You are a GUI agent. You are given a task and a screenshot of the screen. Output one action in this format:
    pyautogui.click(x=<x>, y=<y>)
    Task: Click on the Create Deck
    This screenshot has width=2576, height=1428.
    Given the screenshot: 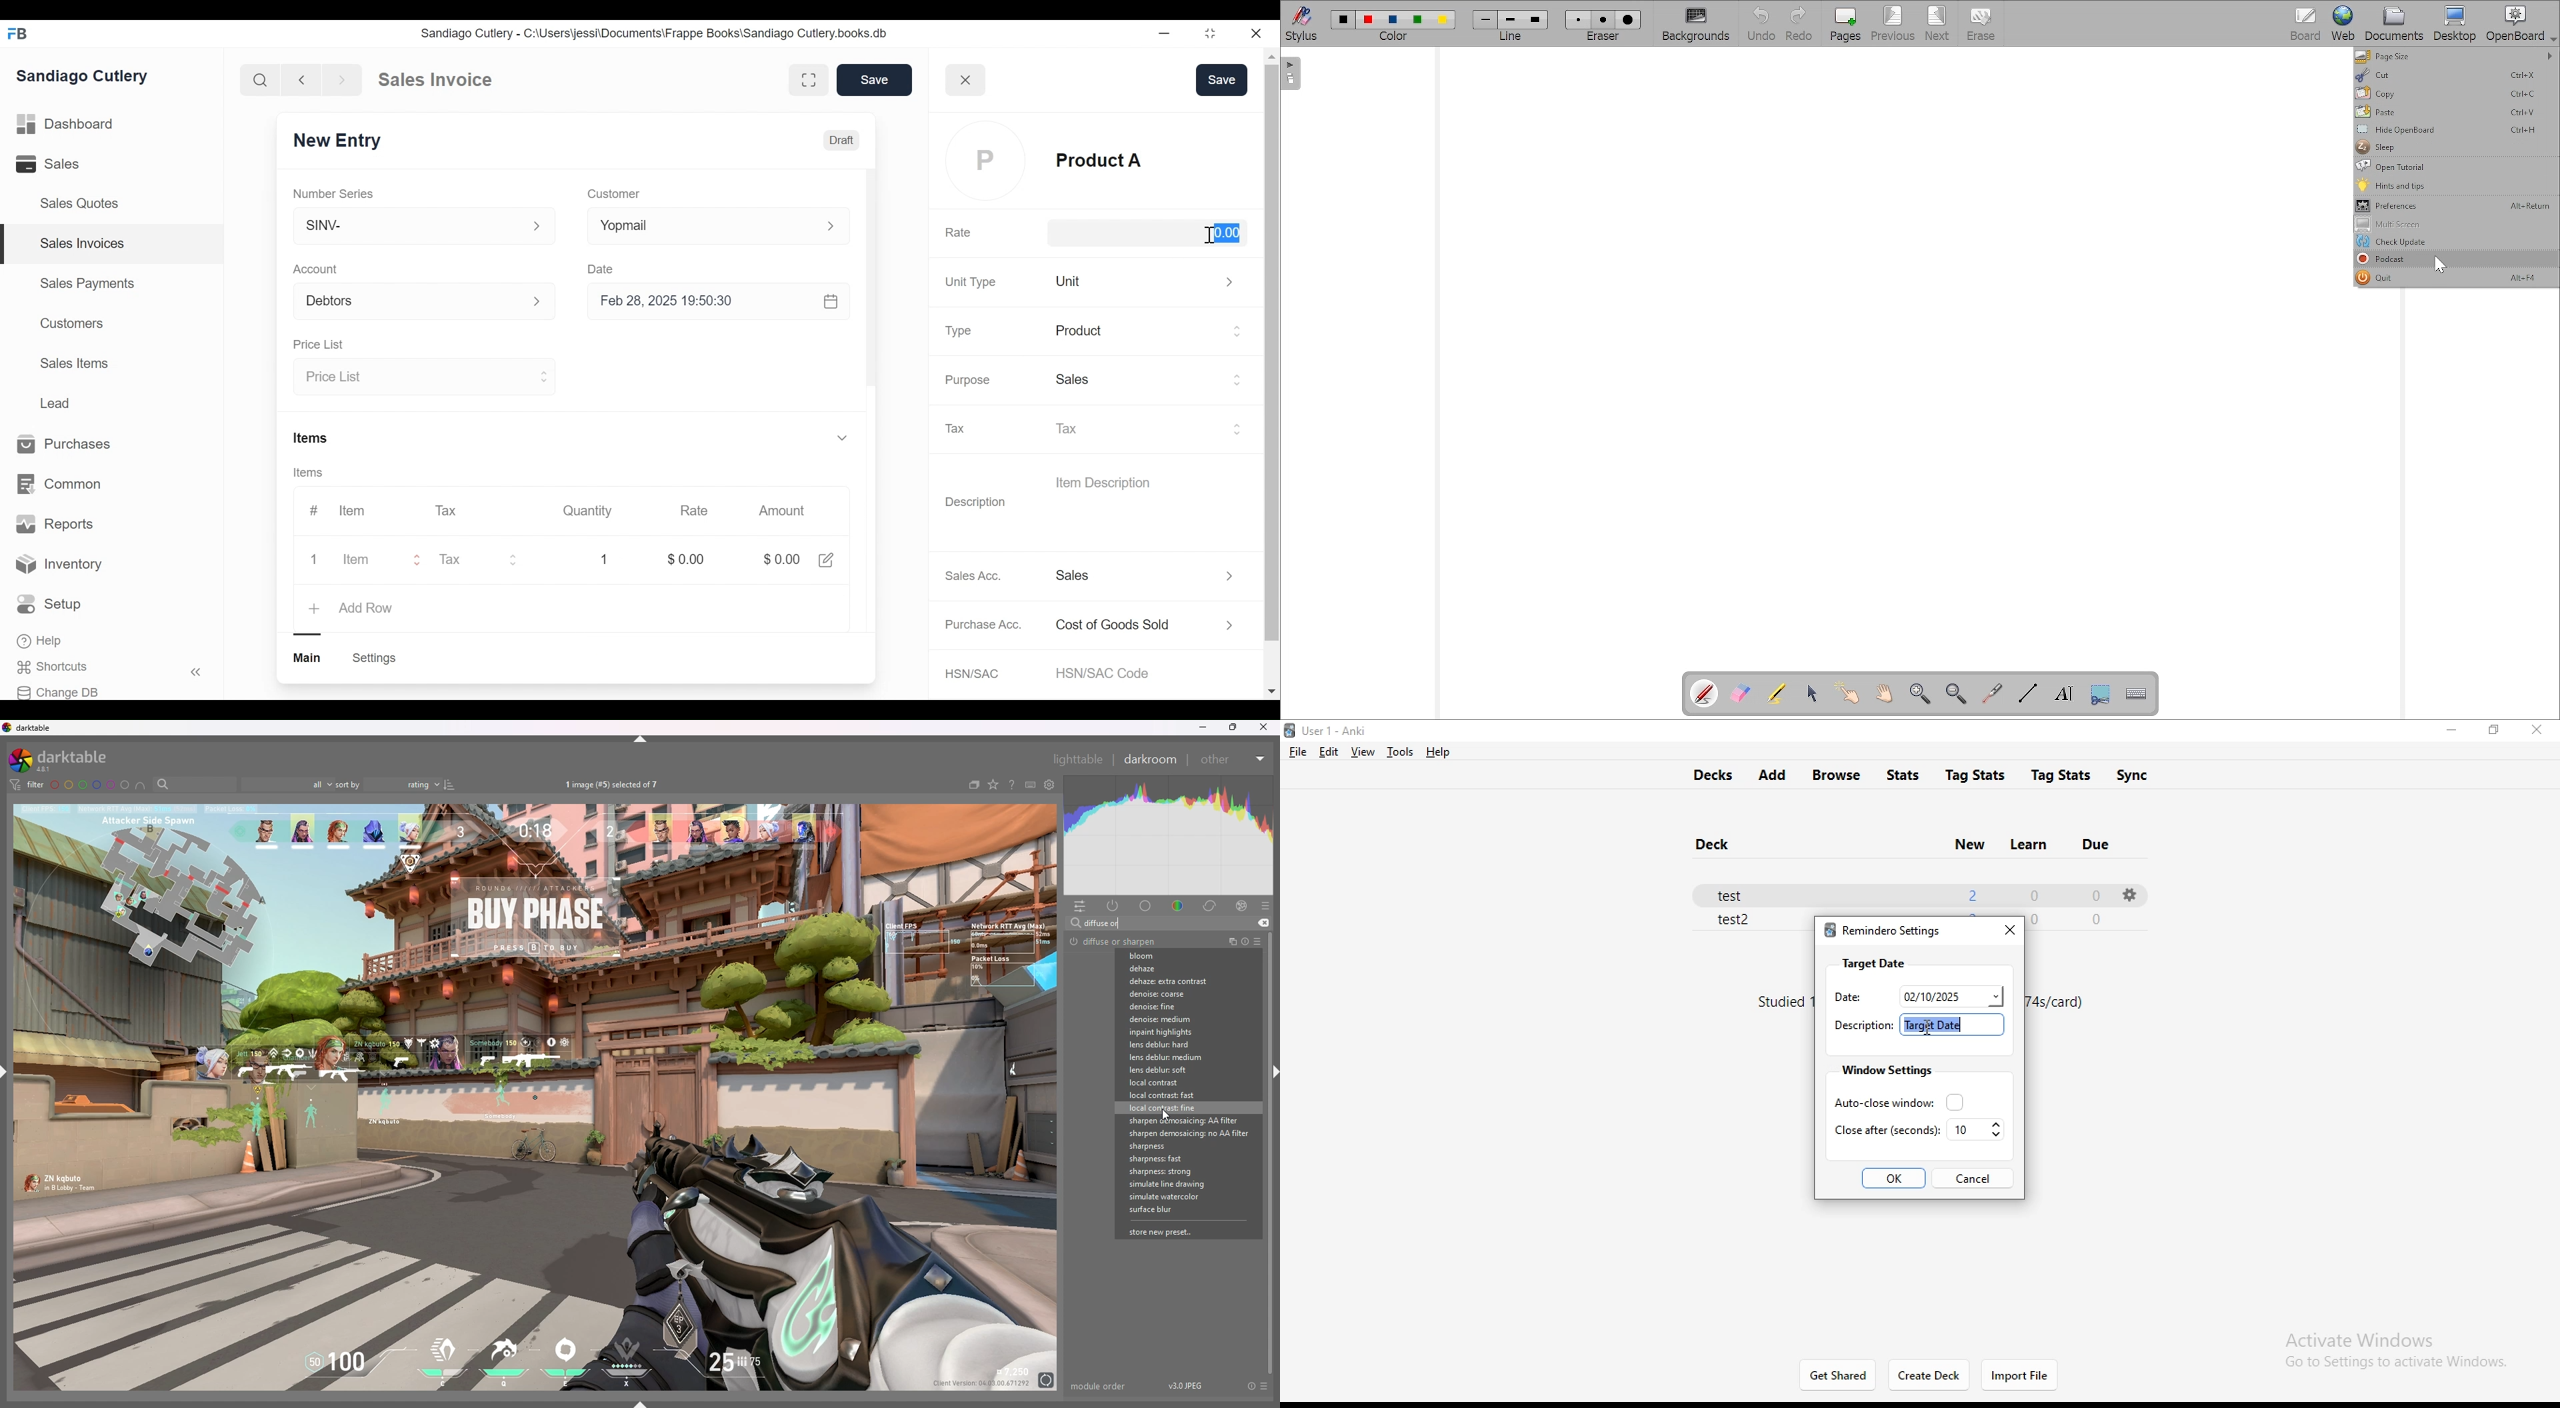 What is the action you would take?
    pyautogui.click(x=1929, y=1376)
    